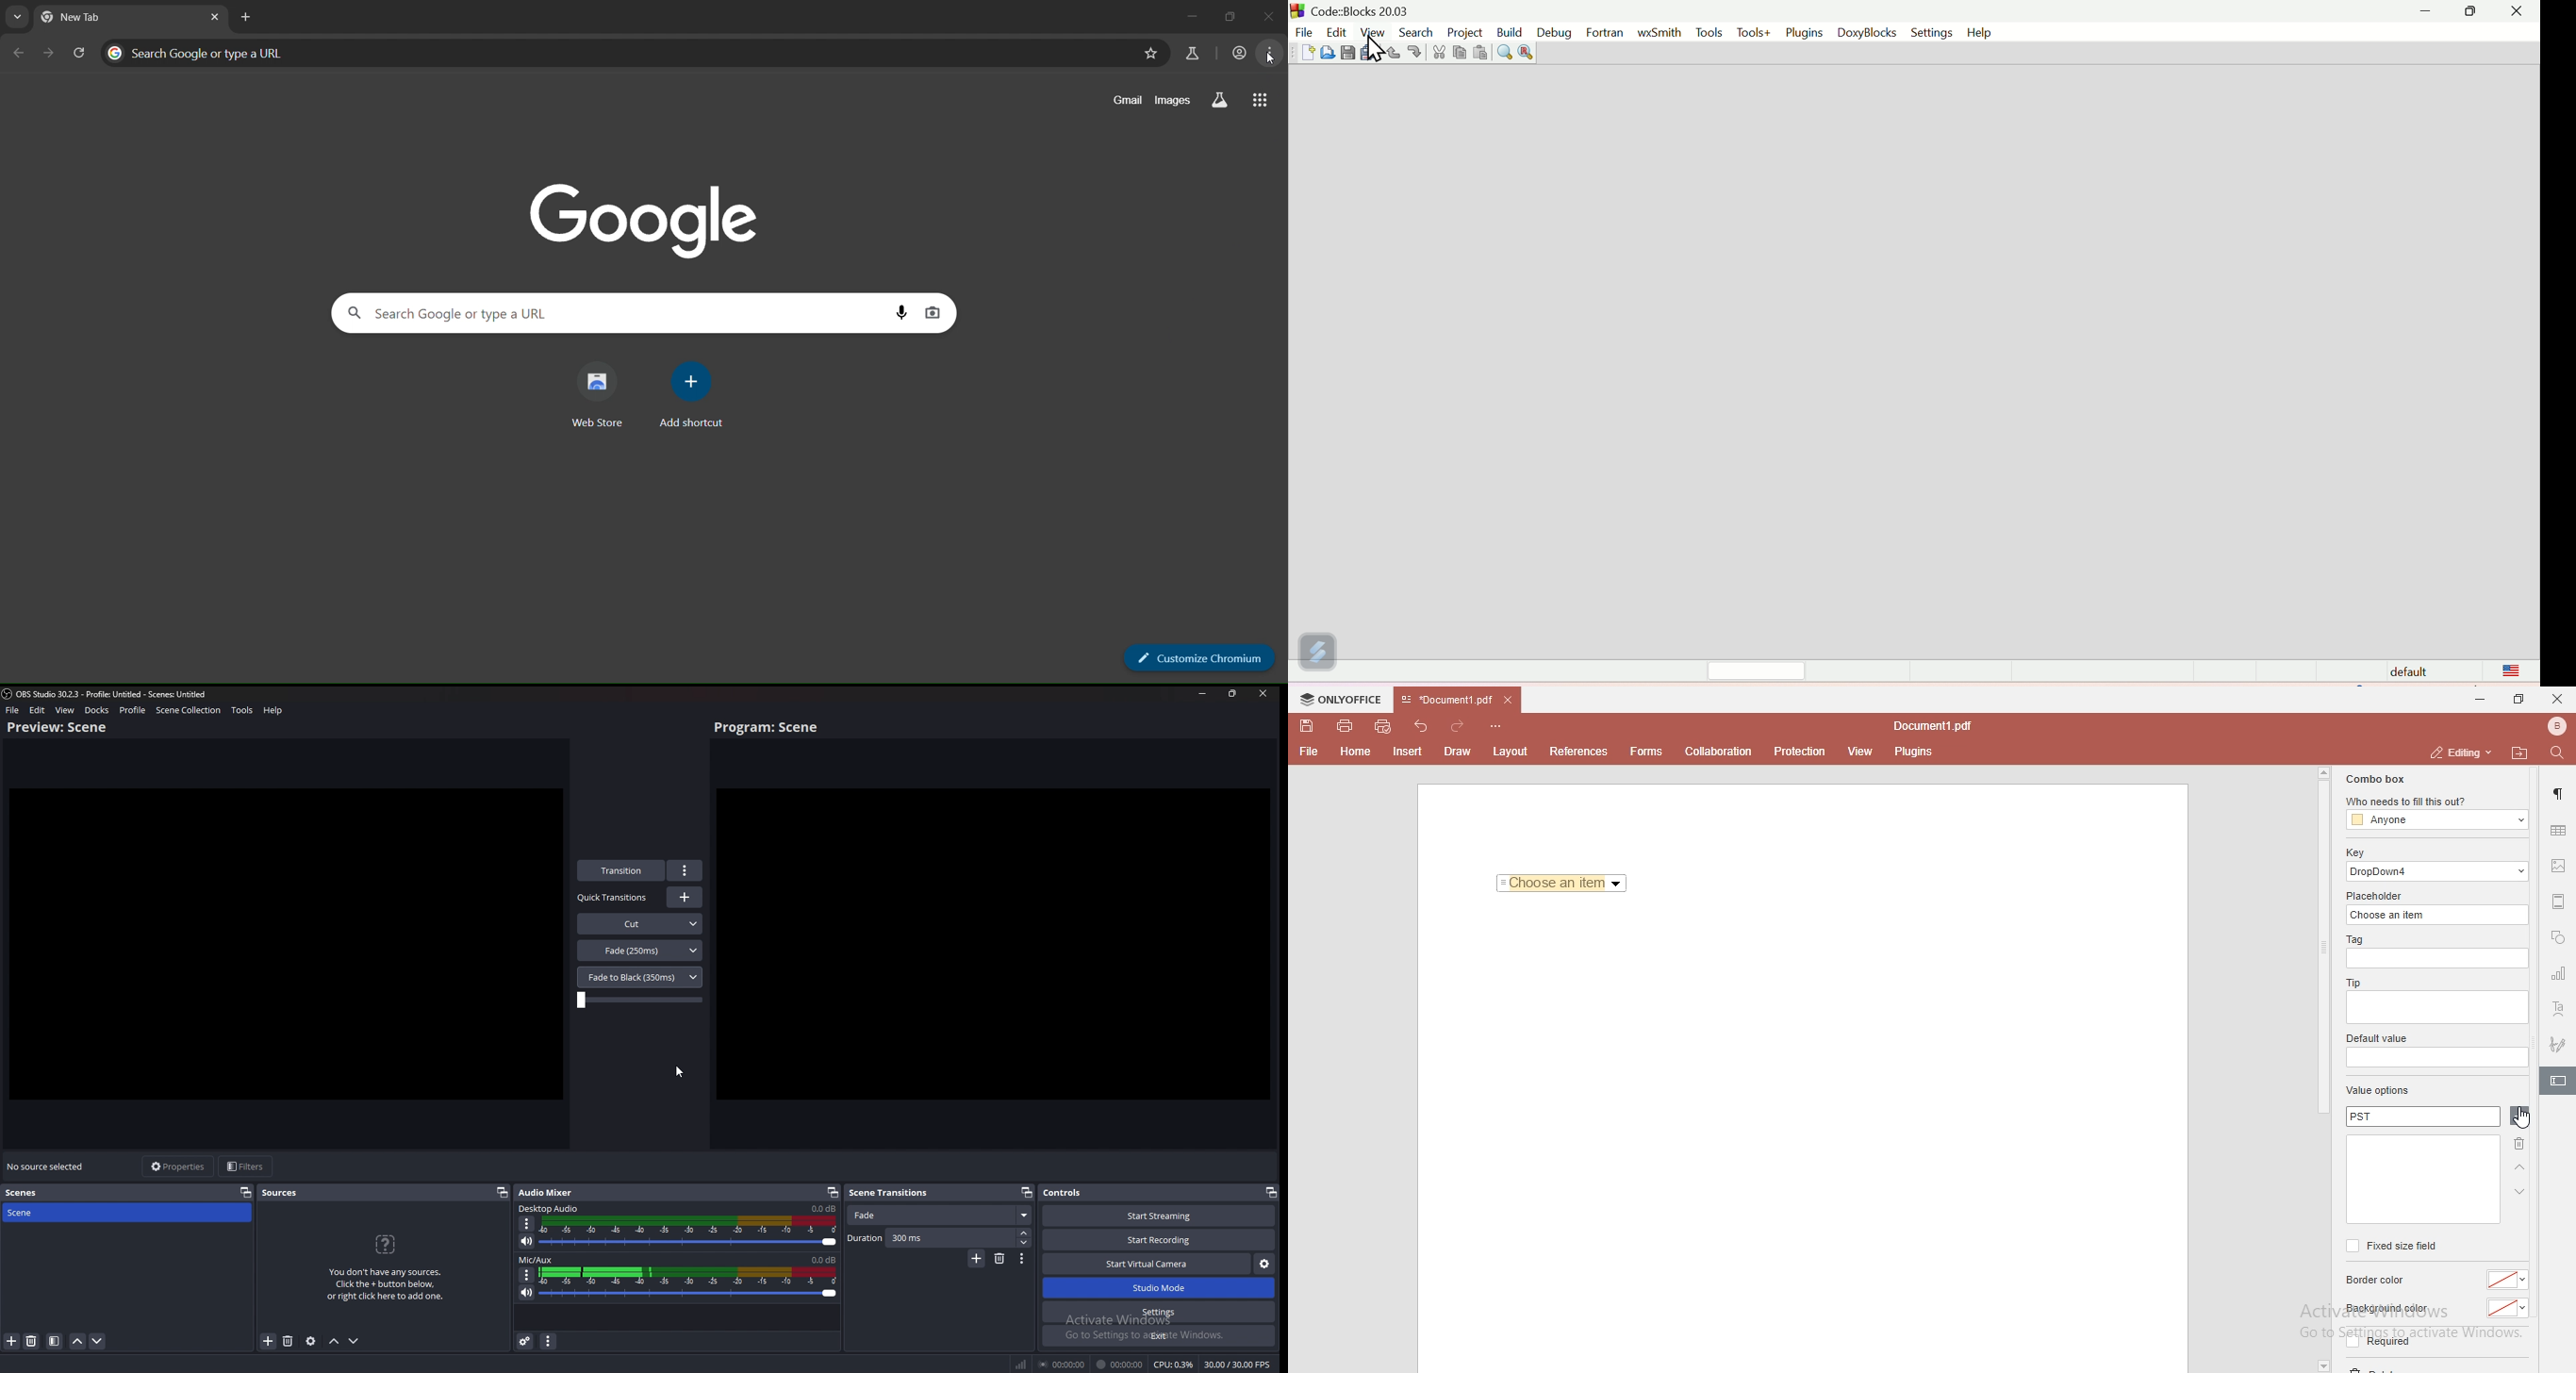  I want to click on forms, so click(1646, 752).